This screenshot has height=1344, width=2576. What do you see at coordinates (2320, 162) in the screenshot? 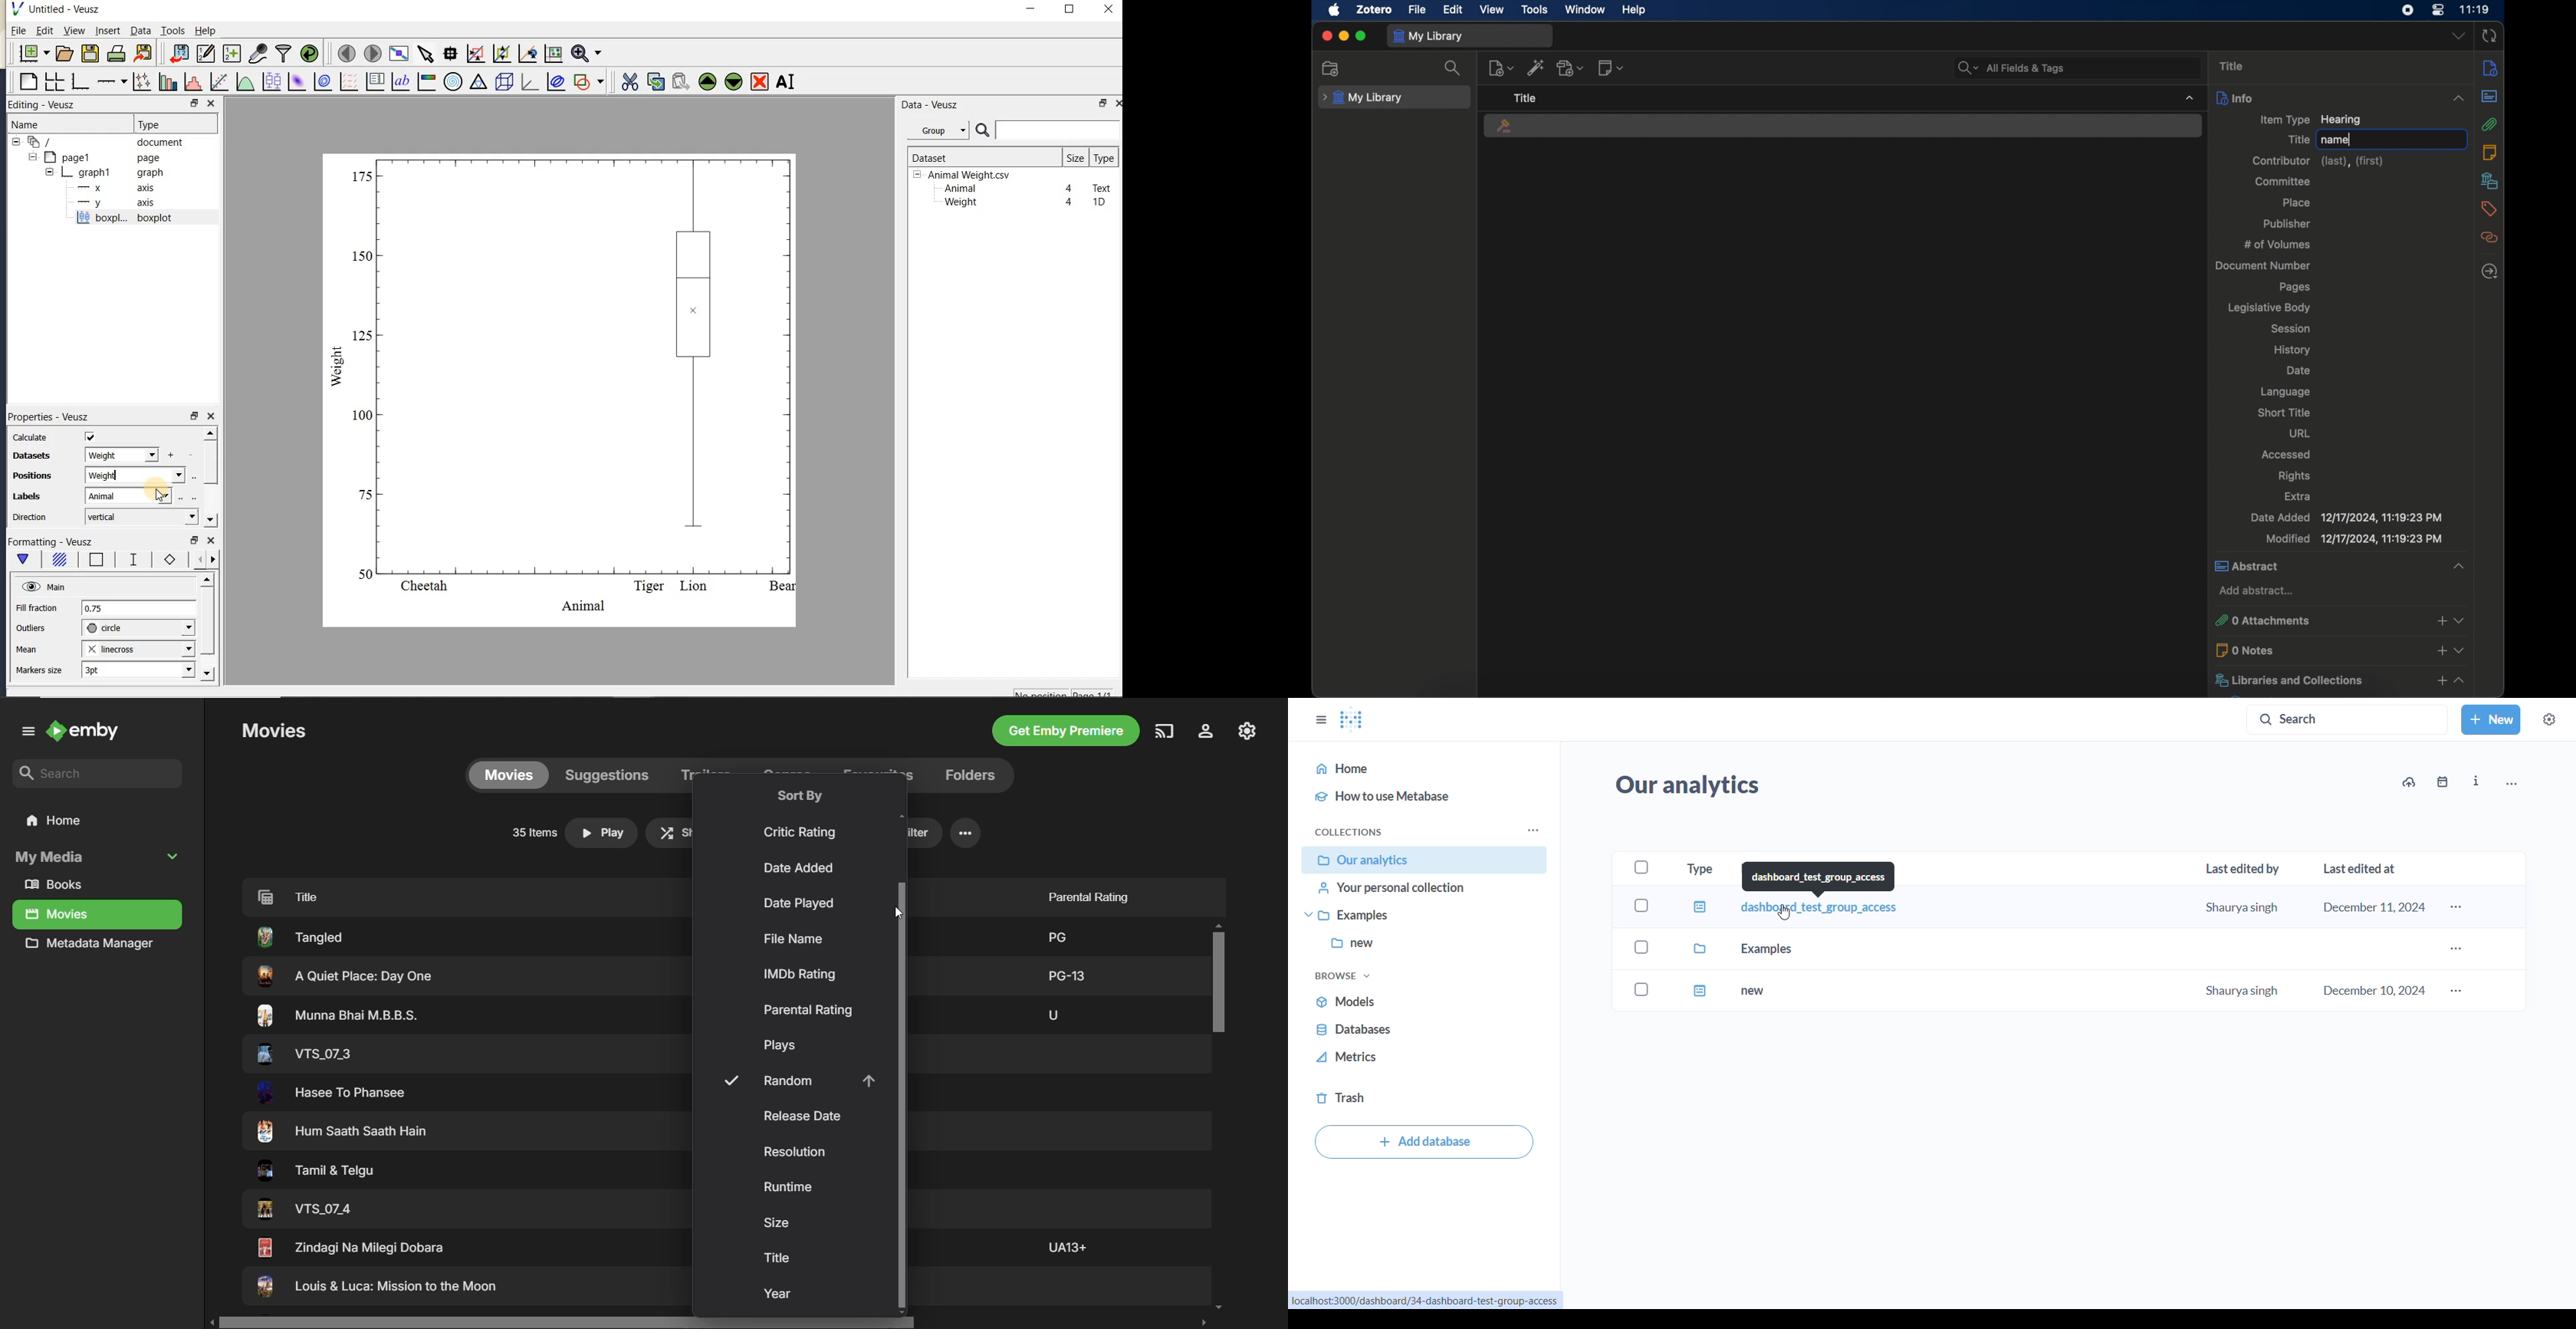
I see `contributor` at bounding box center [2320, 162].